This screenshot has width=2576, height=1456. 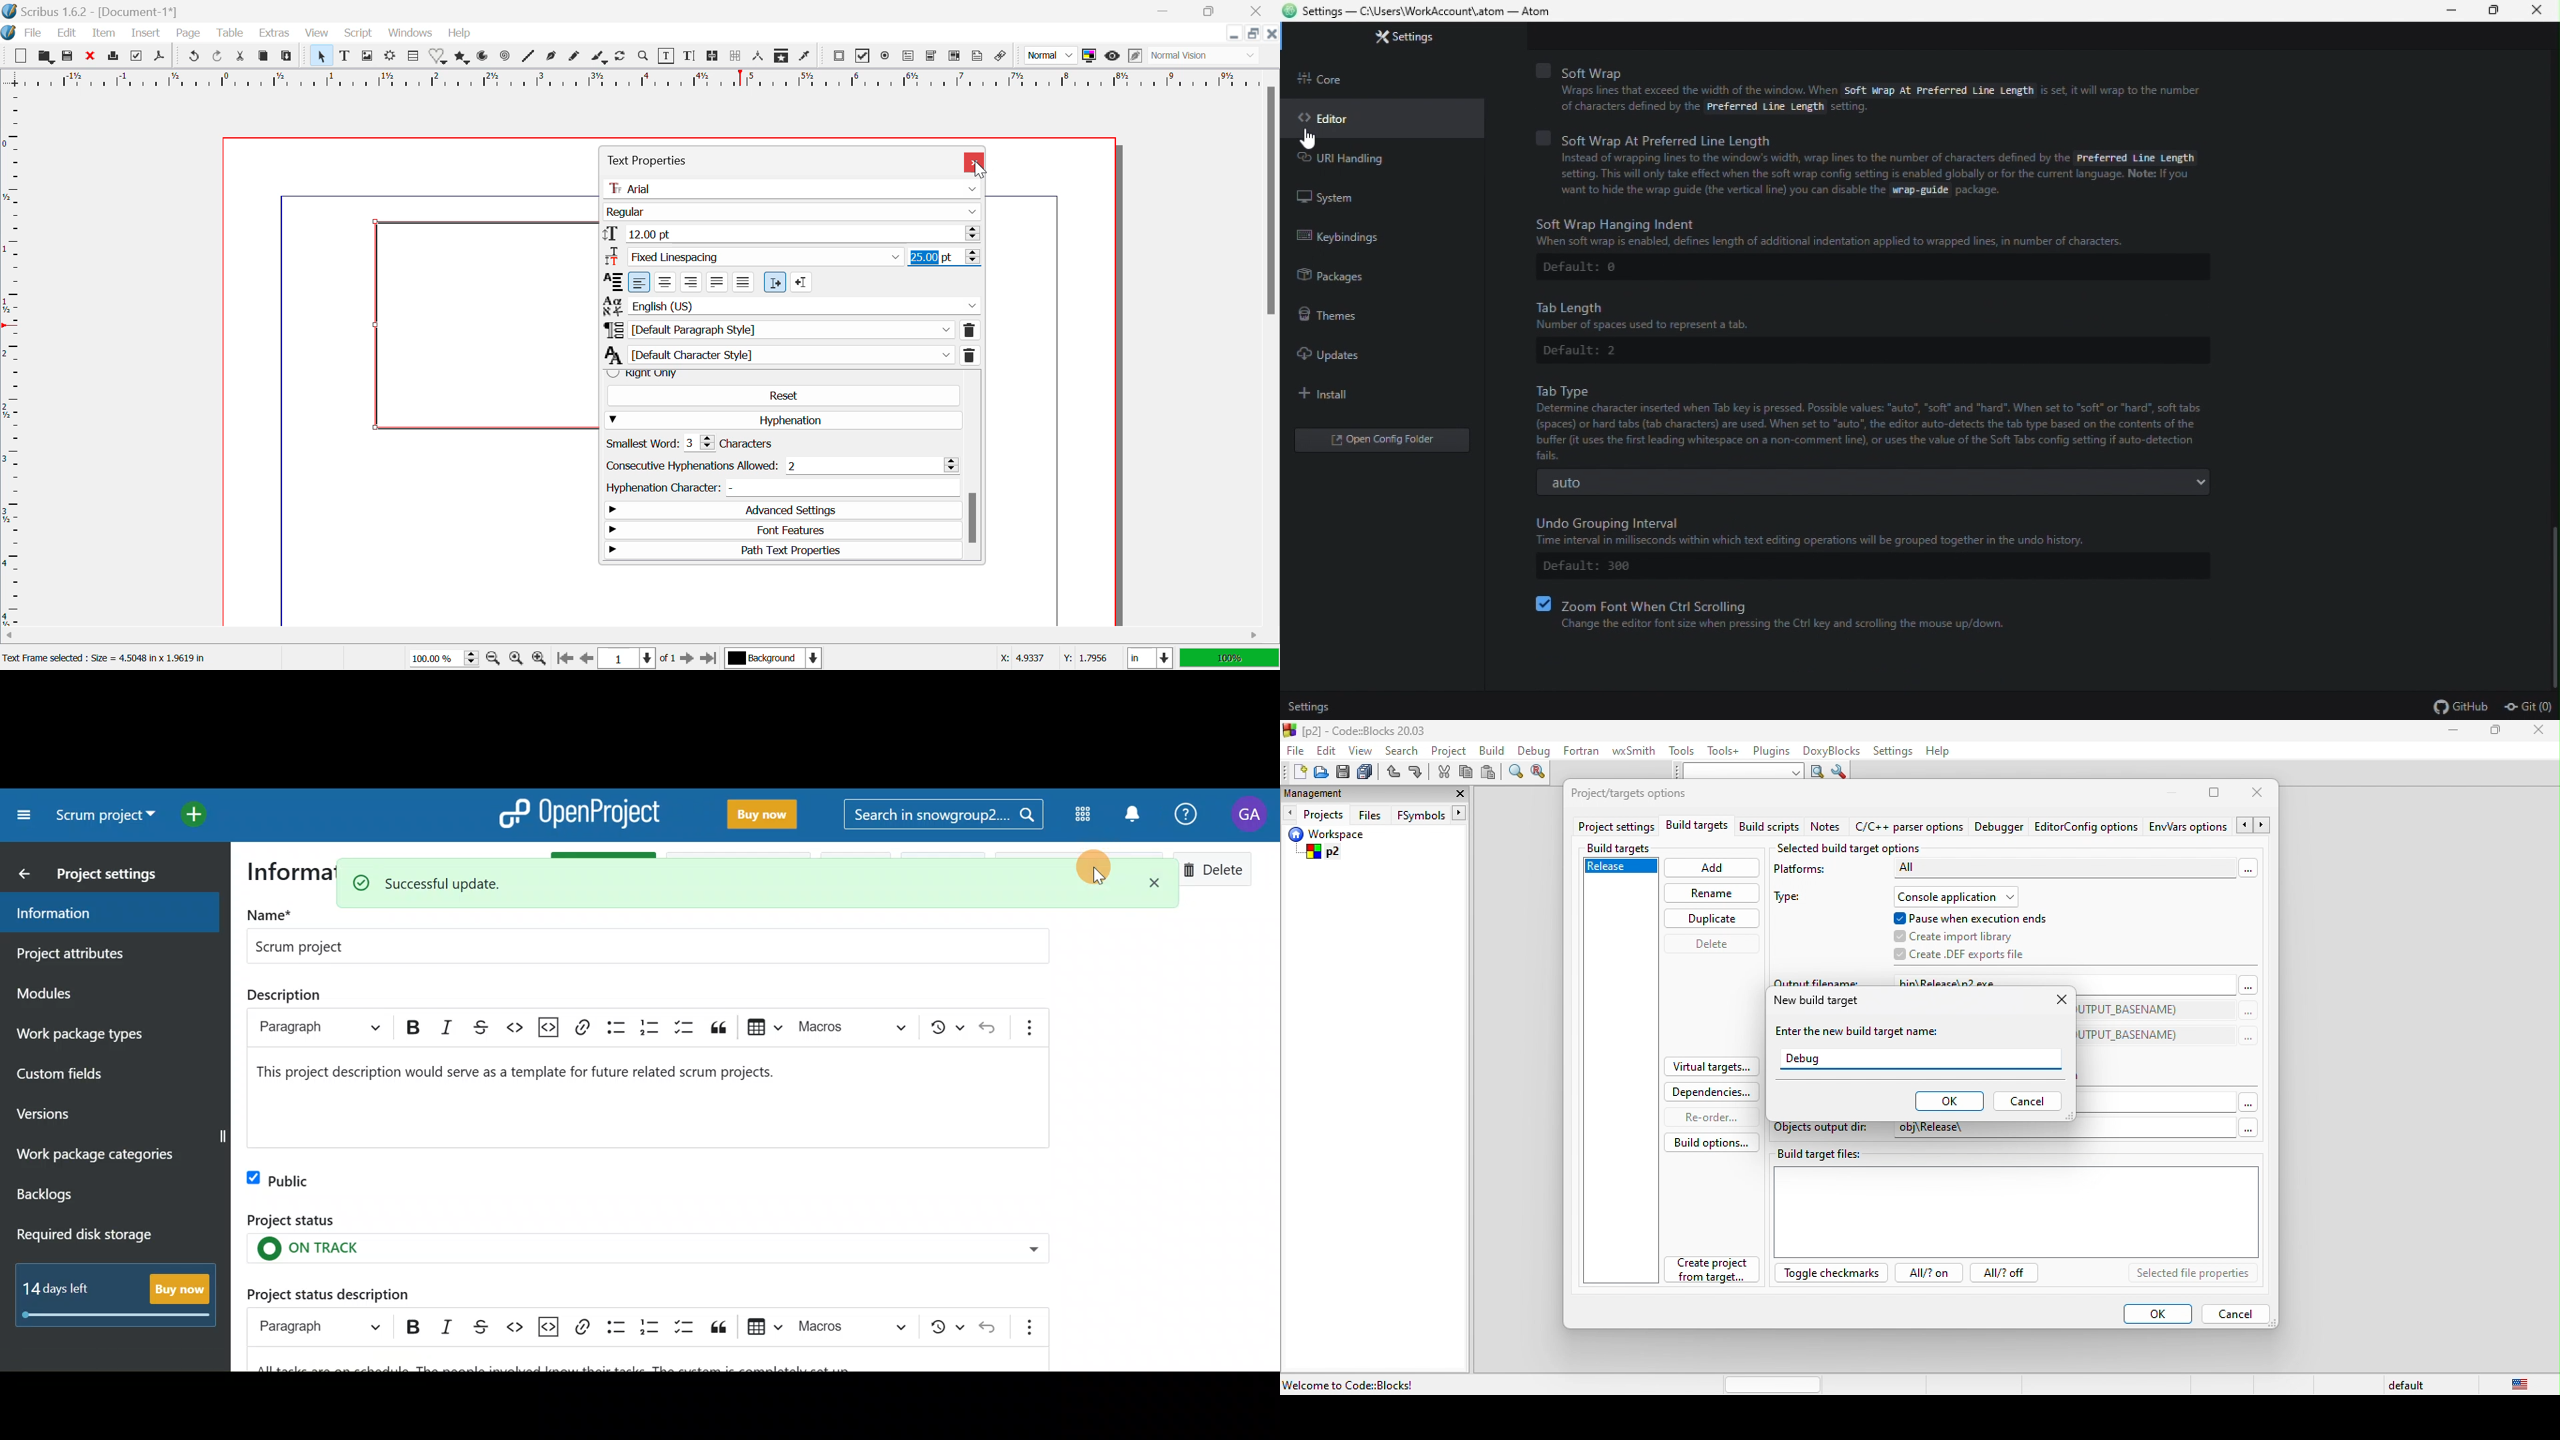 What do you see at coordinates (1051, 57) in the screenshot?
I see `Normal` at bounding box center [1051, 57].